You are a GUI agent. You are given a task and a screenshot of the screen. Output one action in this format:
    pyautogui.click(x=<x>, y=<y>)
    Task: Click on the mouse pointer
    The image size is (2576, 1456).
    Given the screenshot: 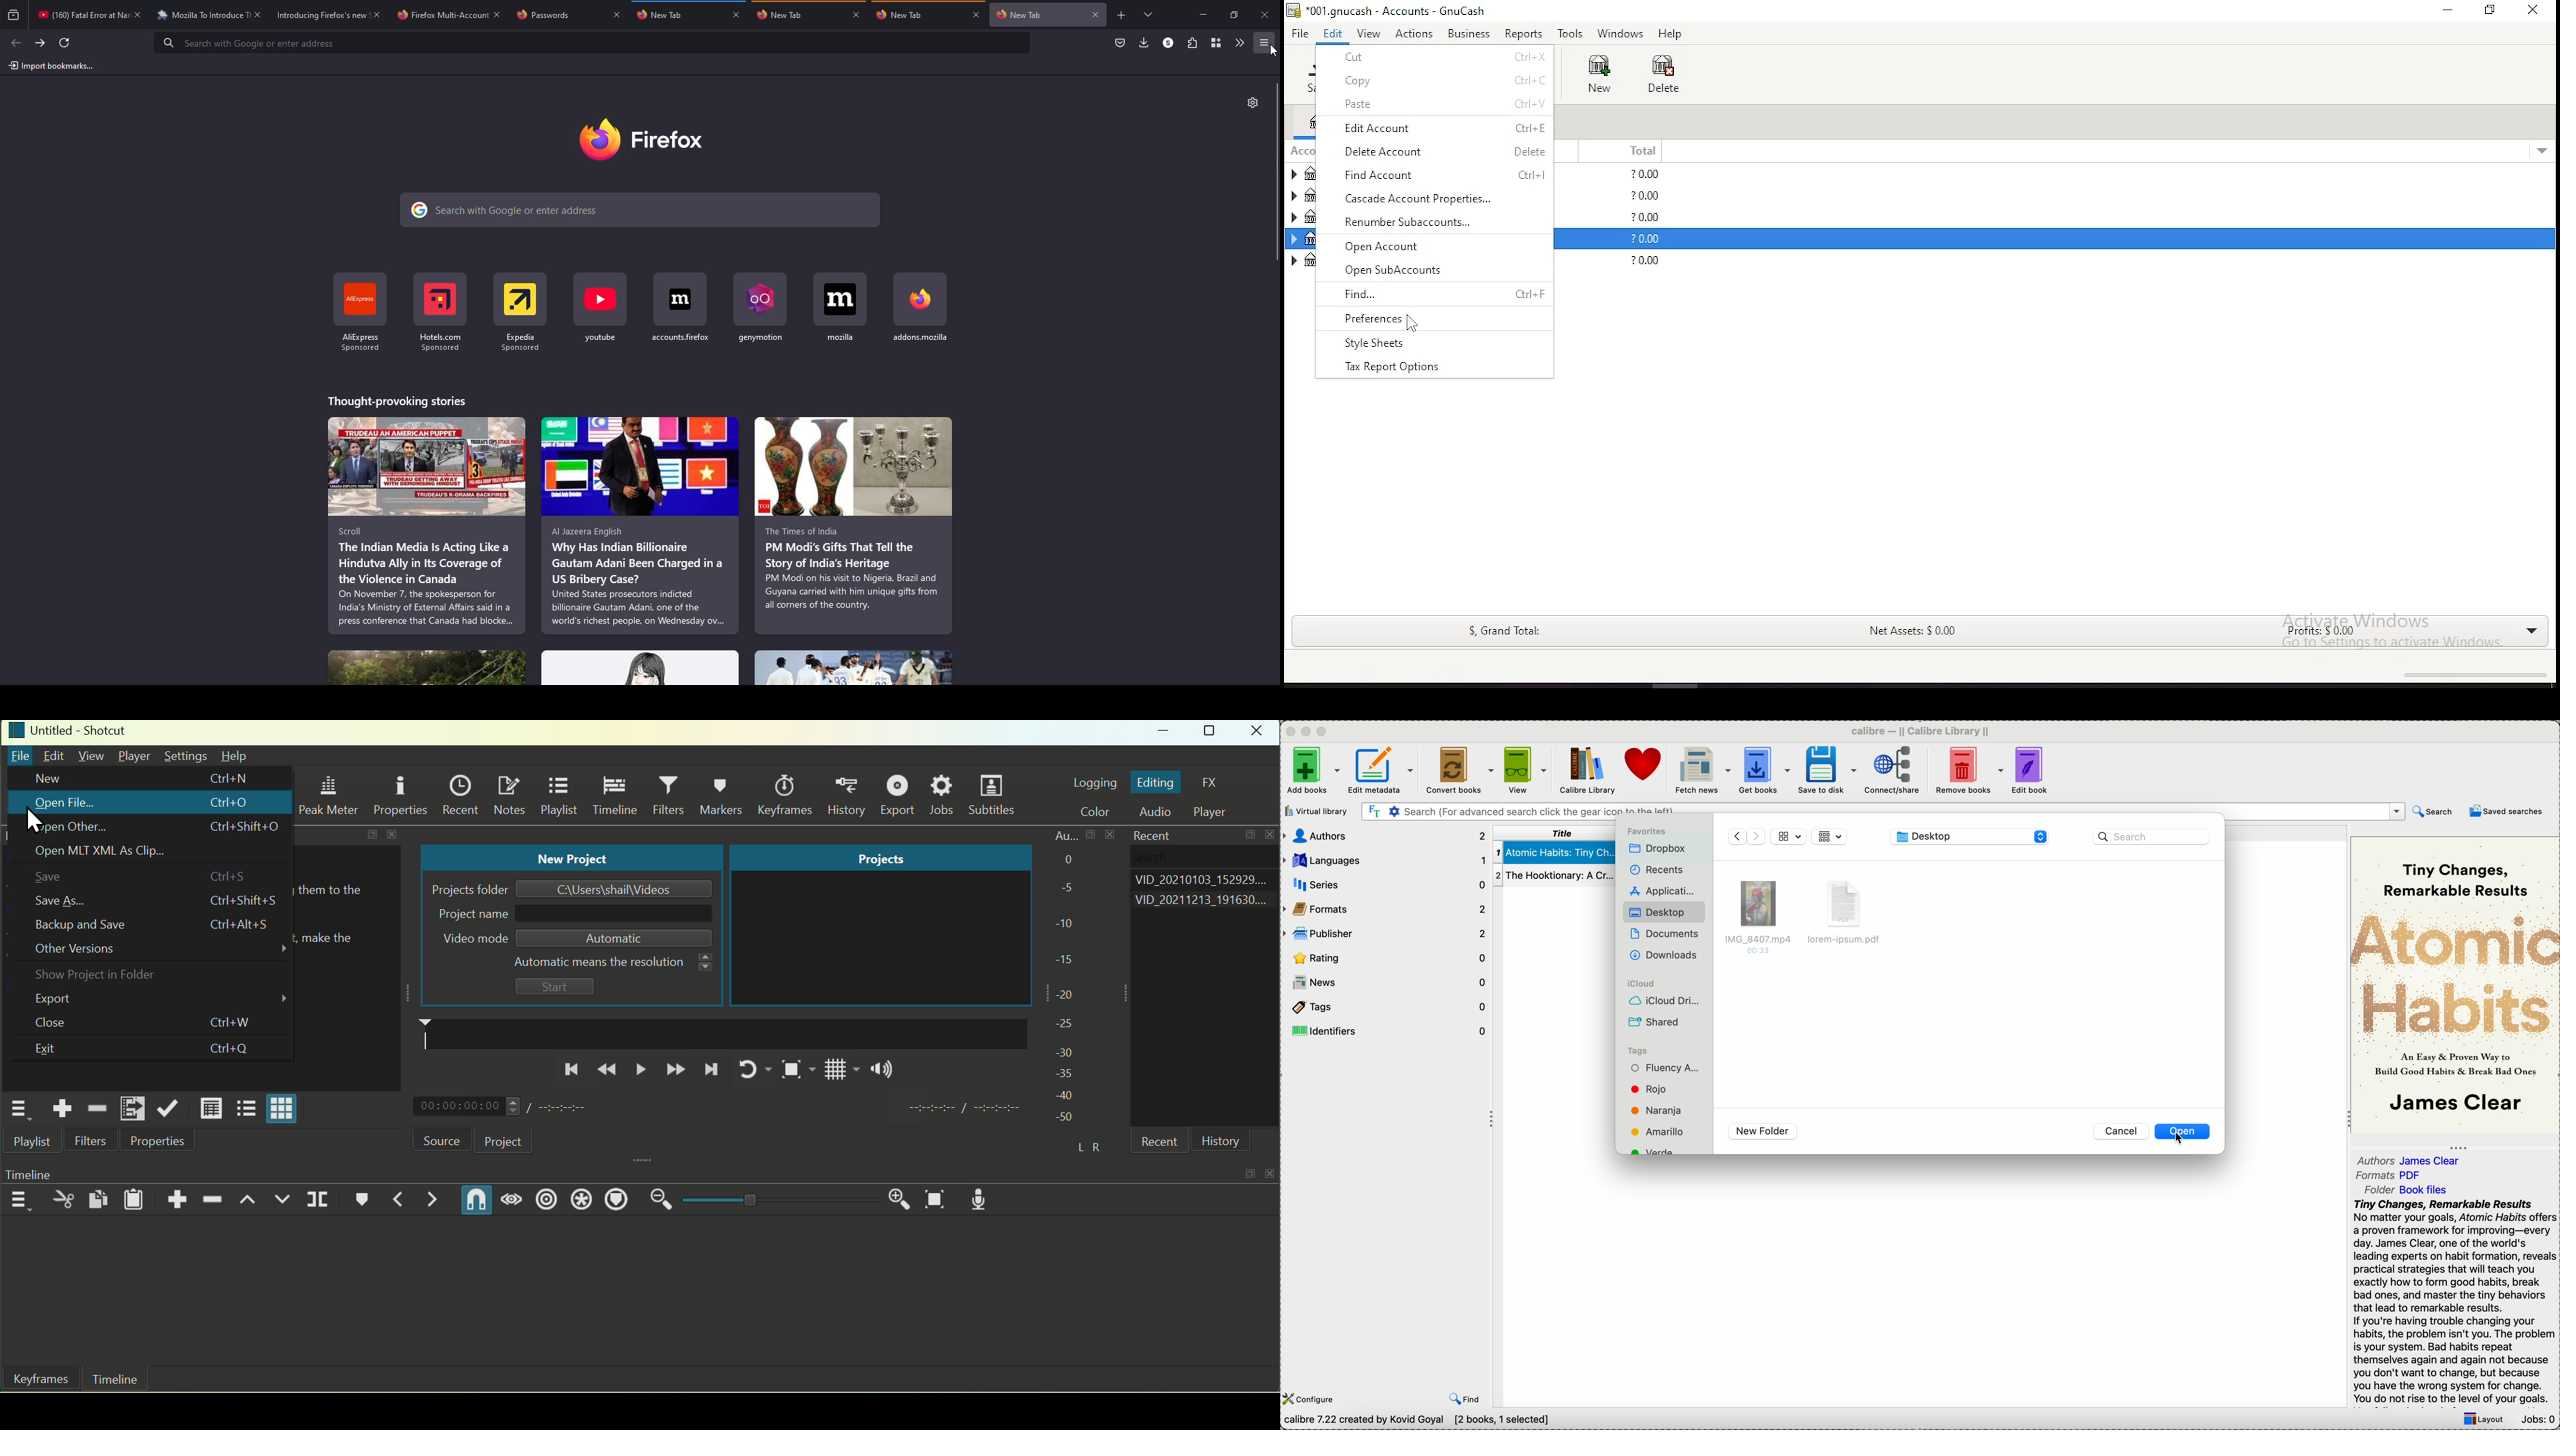 What is the action you would take?
    pyautogui.click(x=1412, y=324)
    